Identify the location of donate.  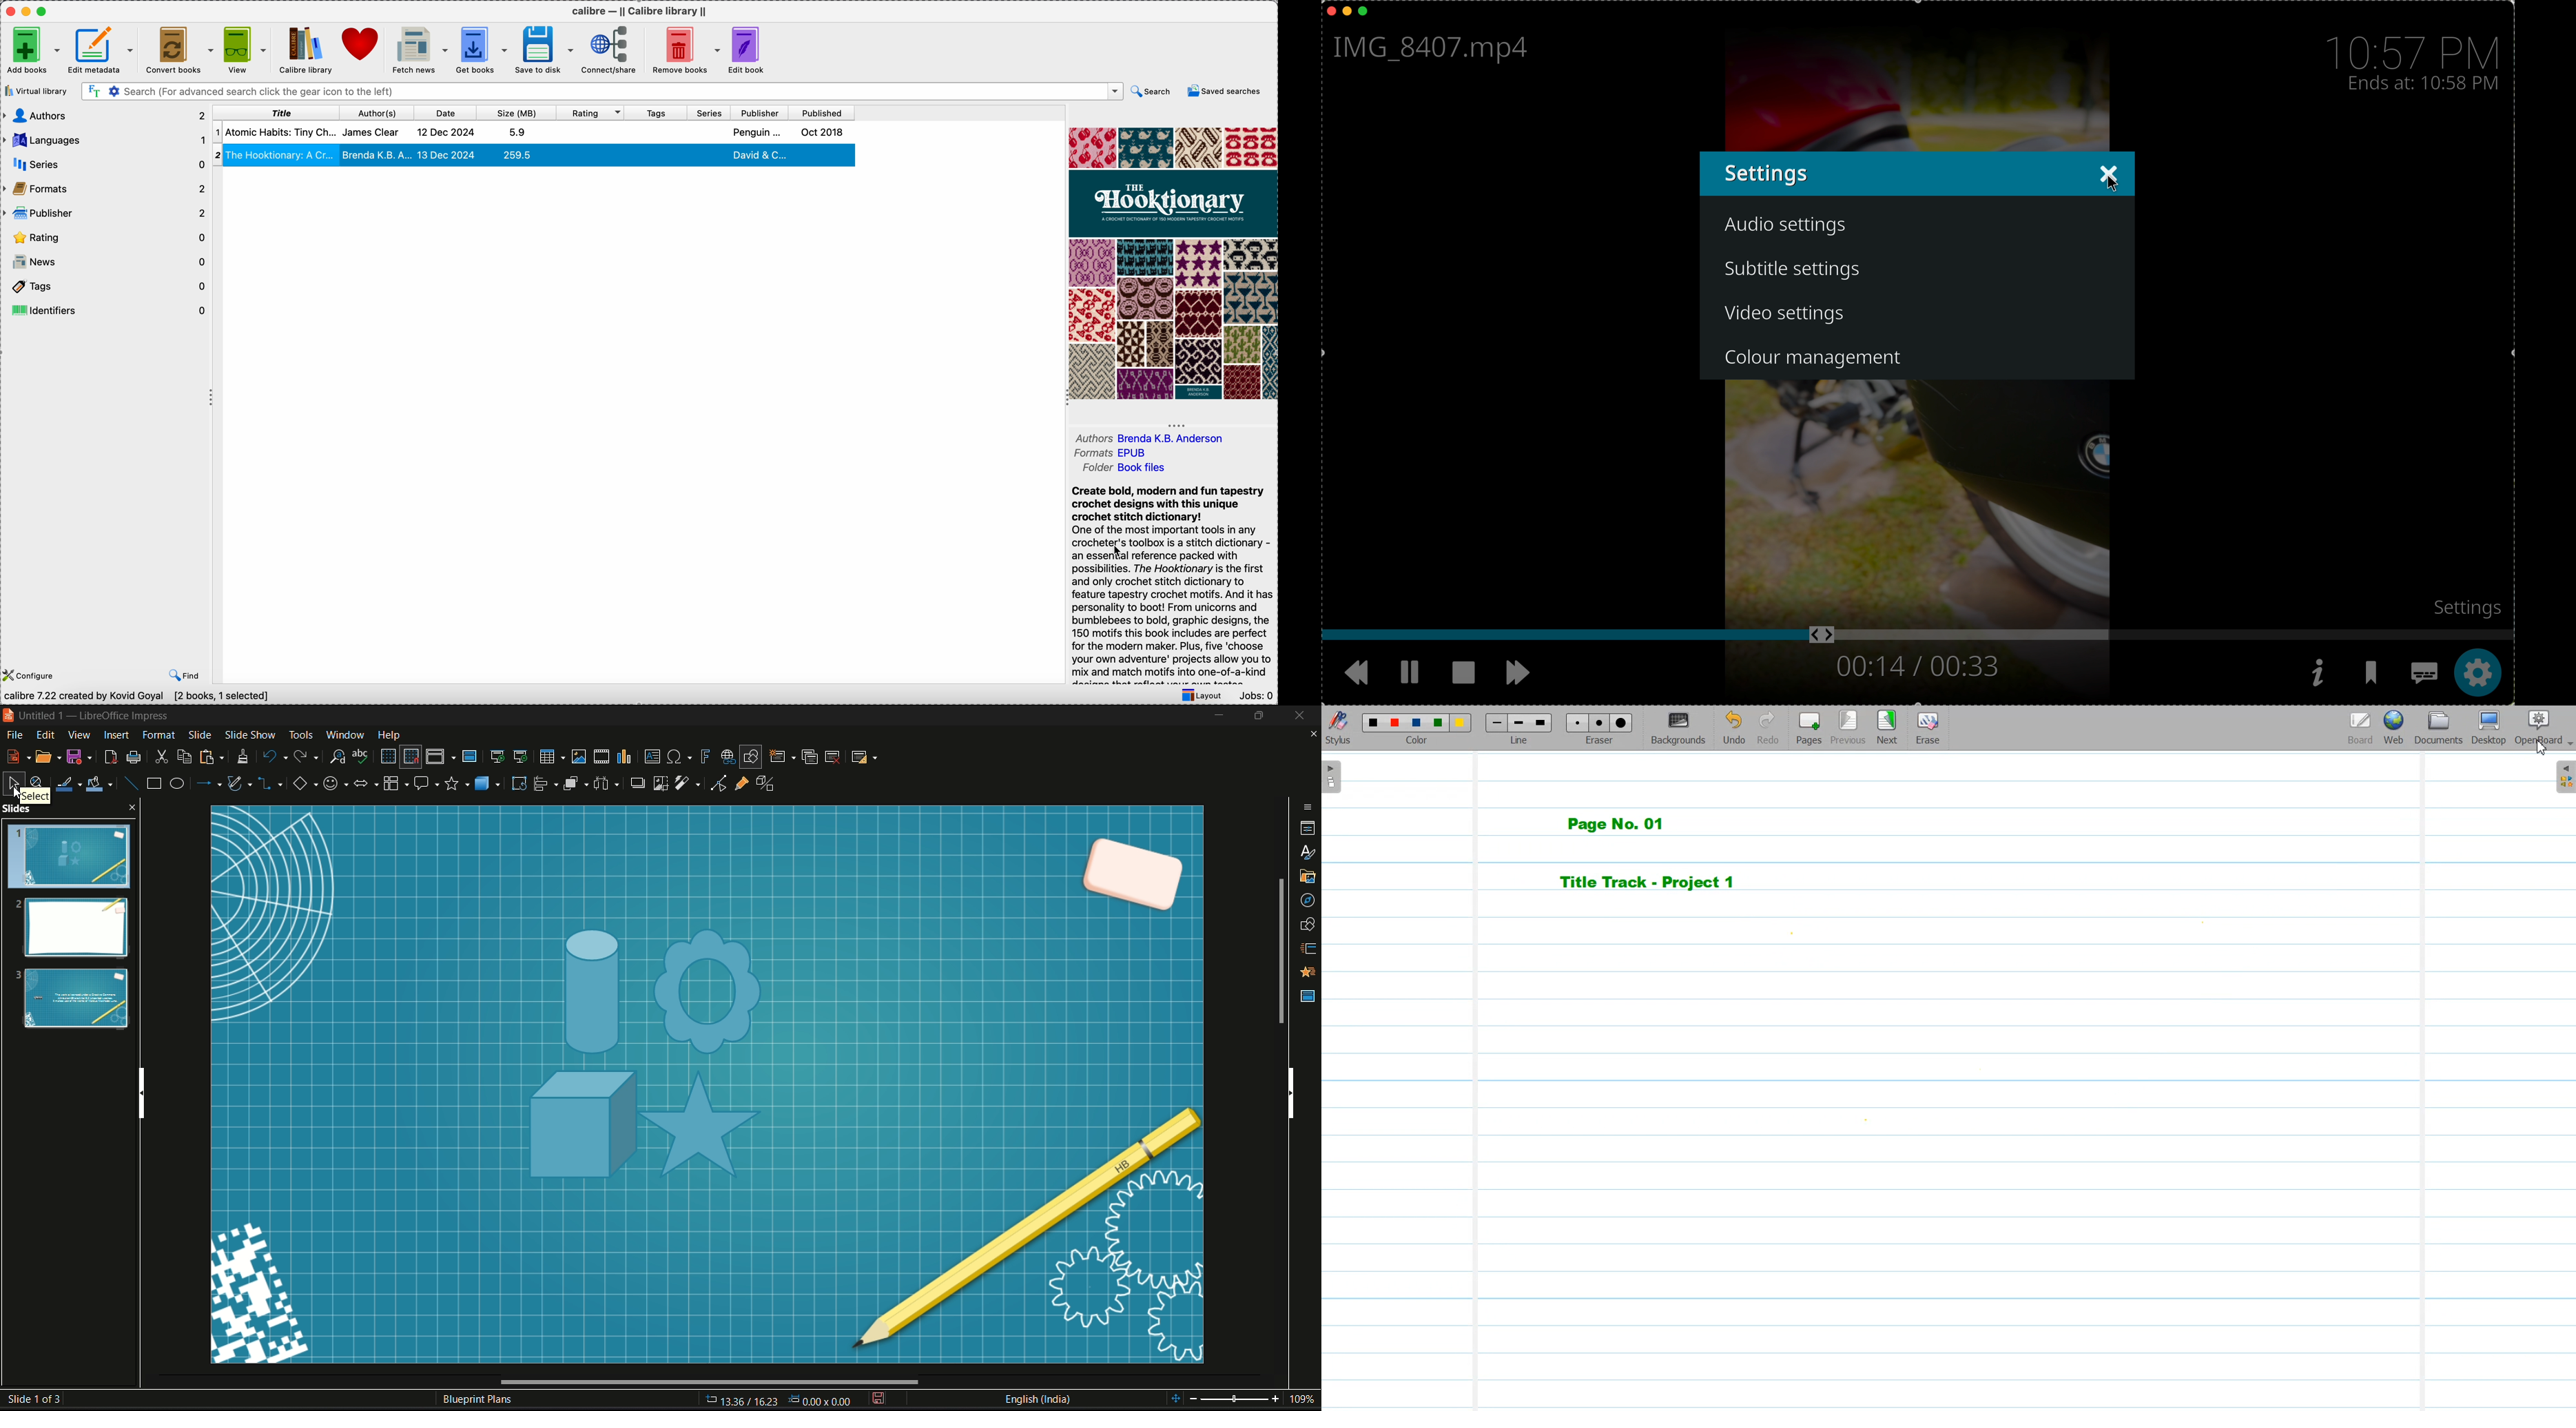
(360, 45).